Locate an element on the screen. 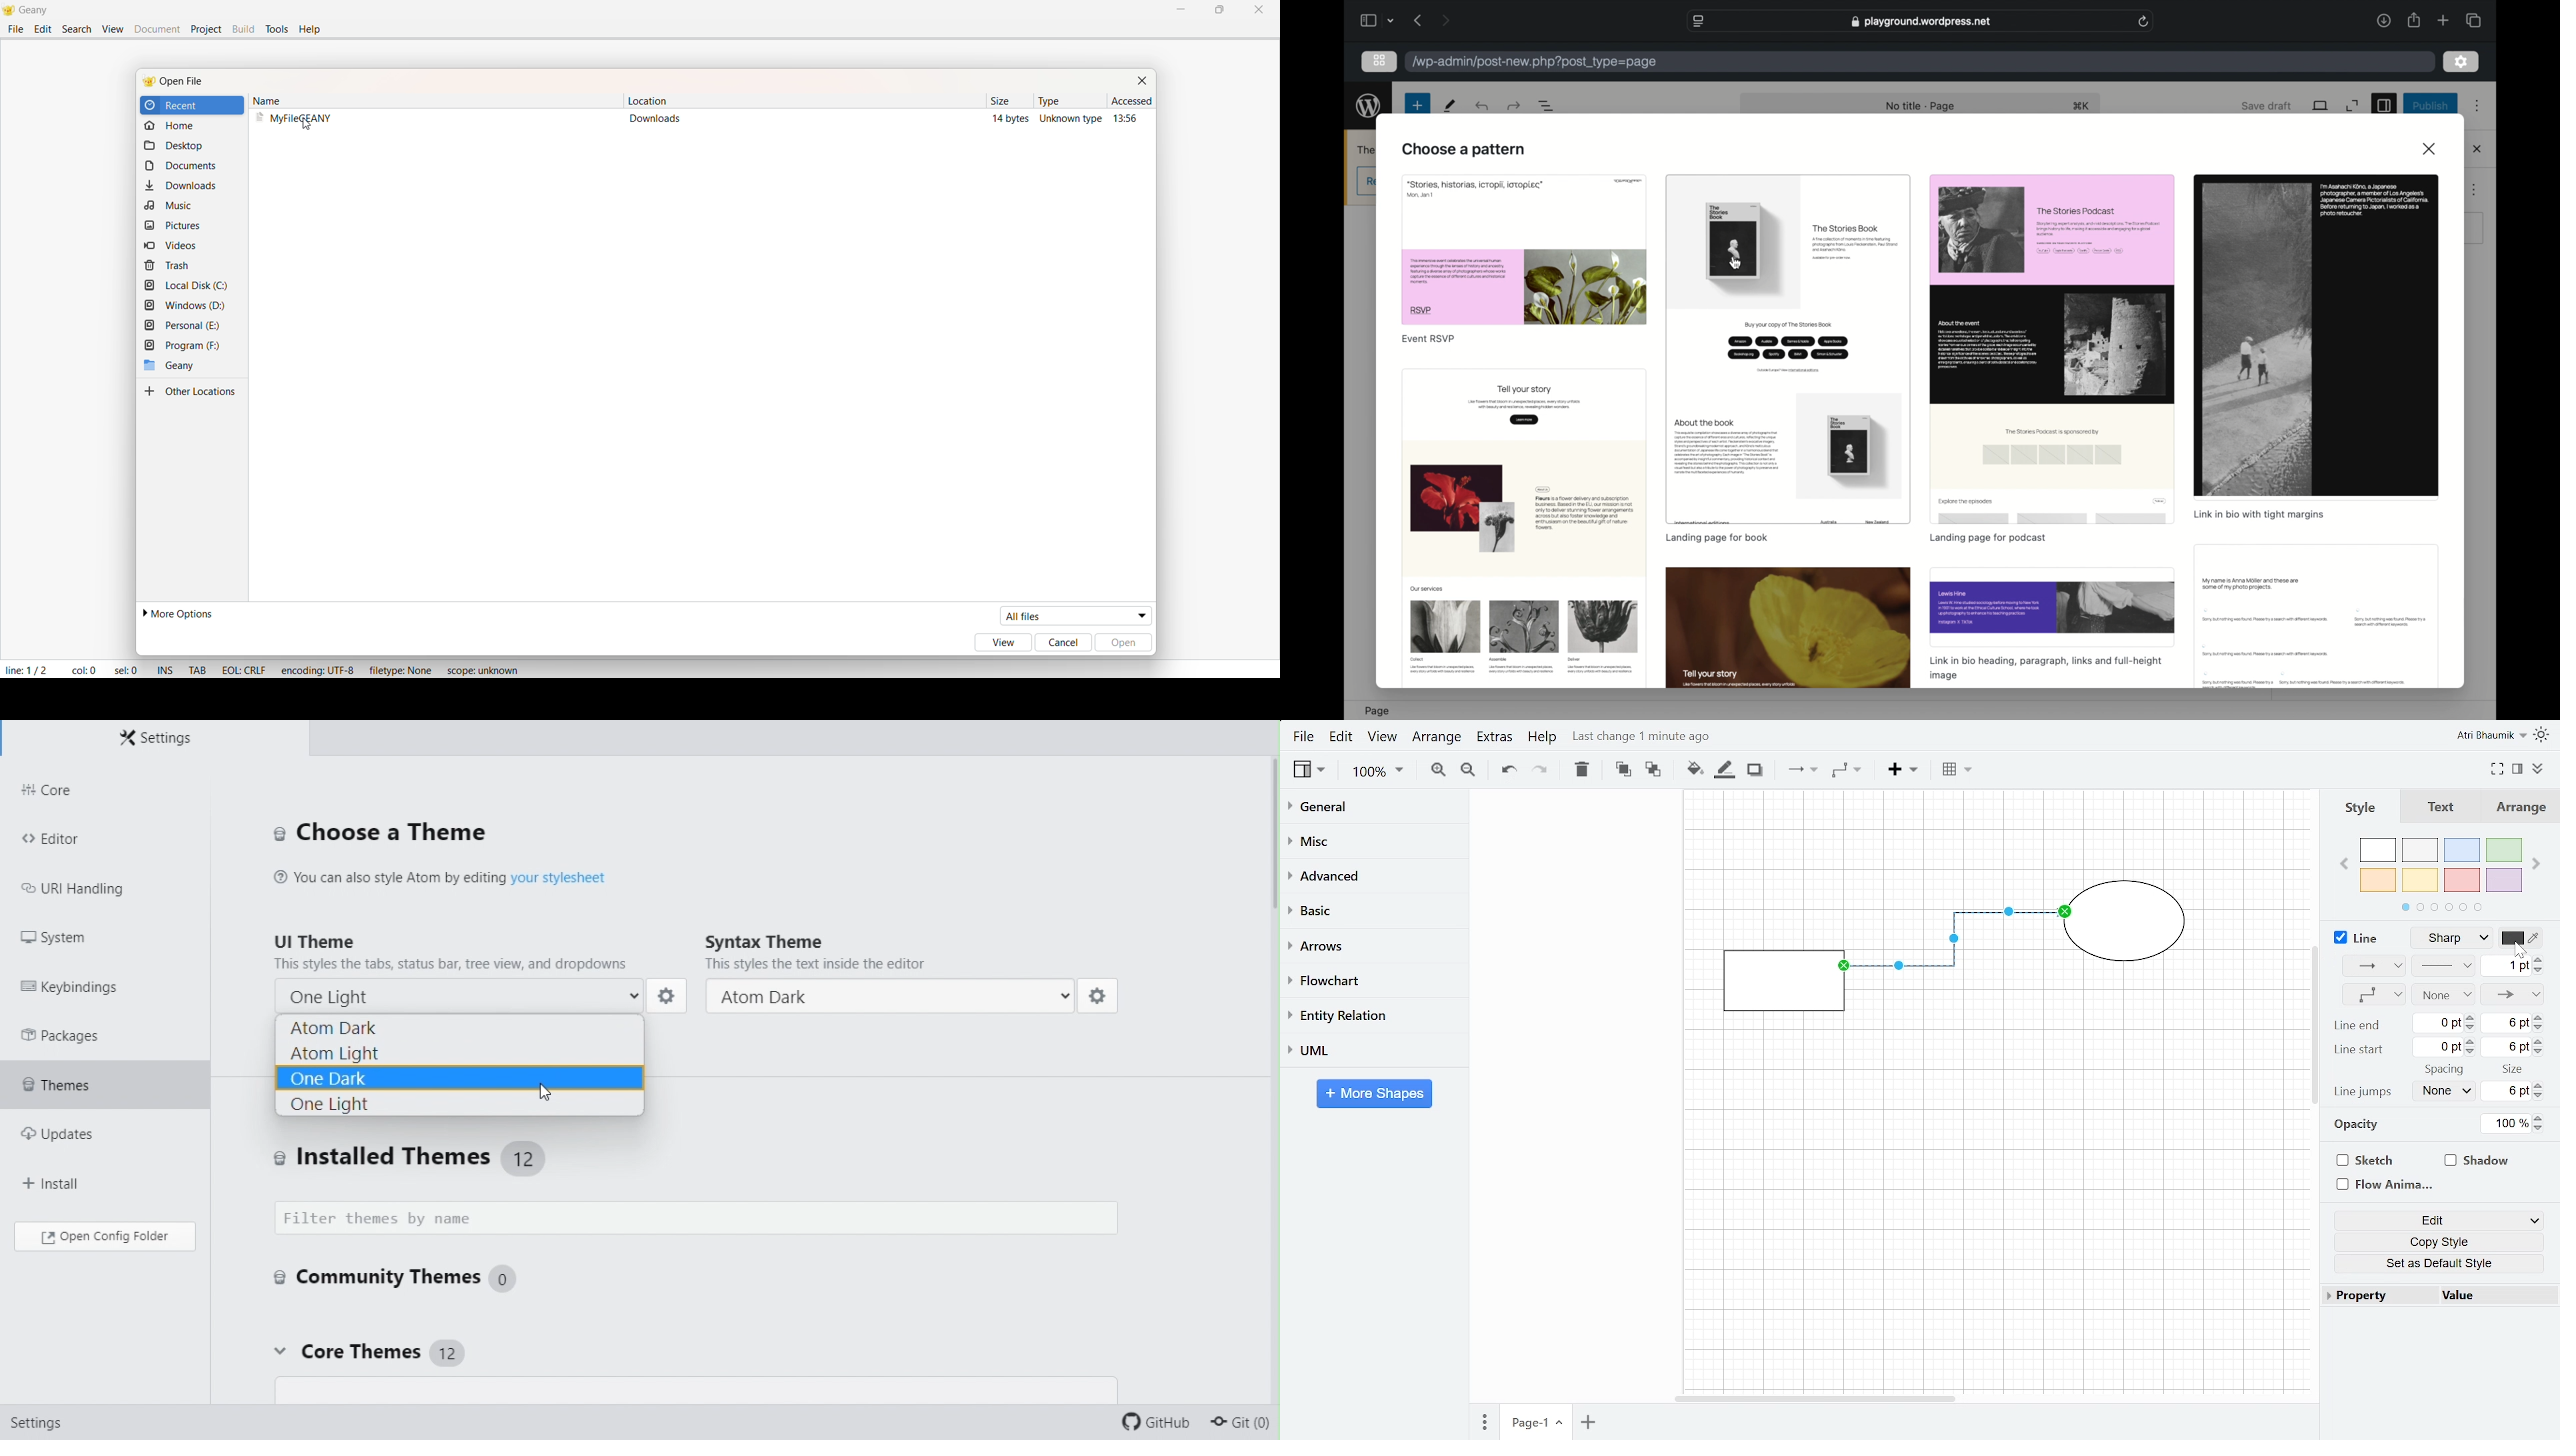  Minimize is located at coordinates (1177, 10).